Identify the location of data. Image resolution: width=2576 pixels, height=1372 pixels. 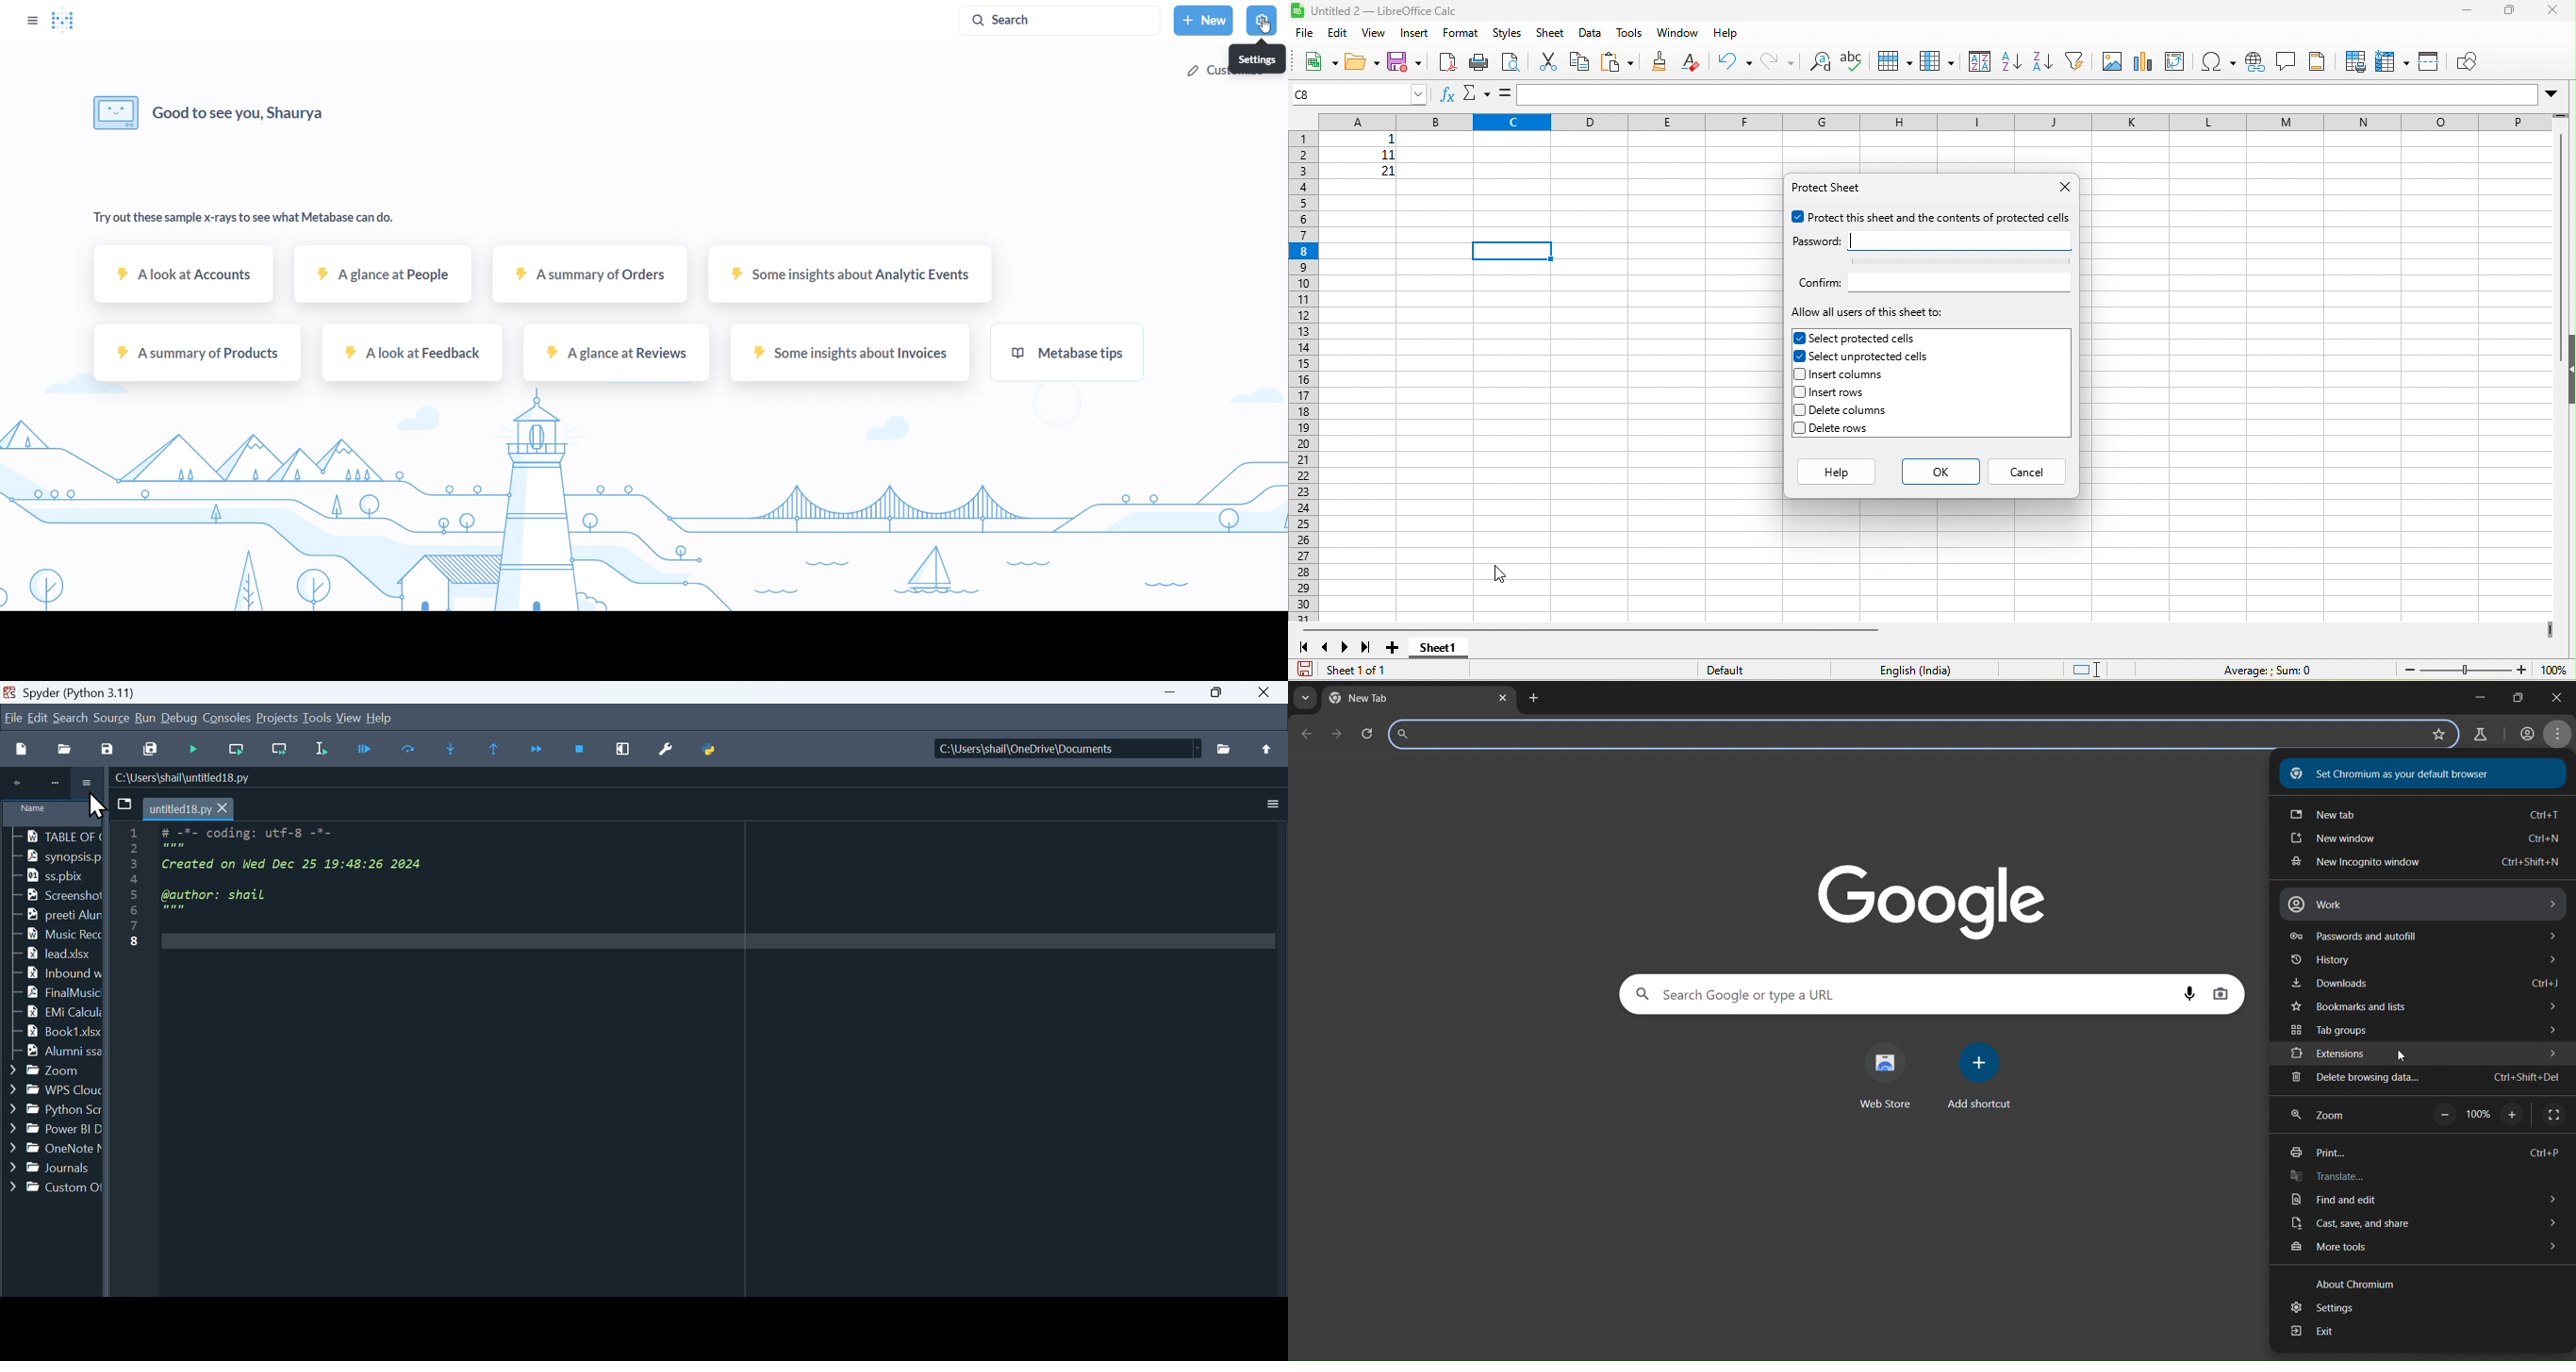
(1589, 33).